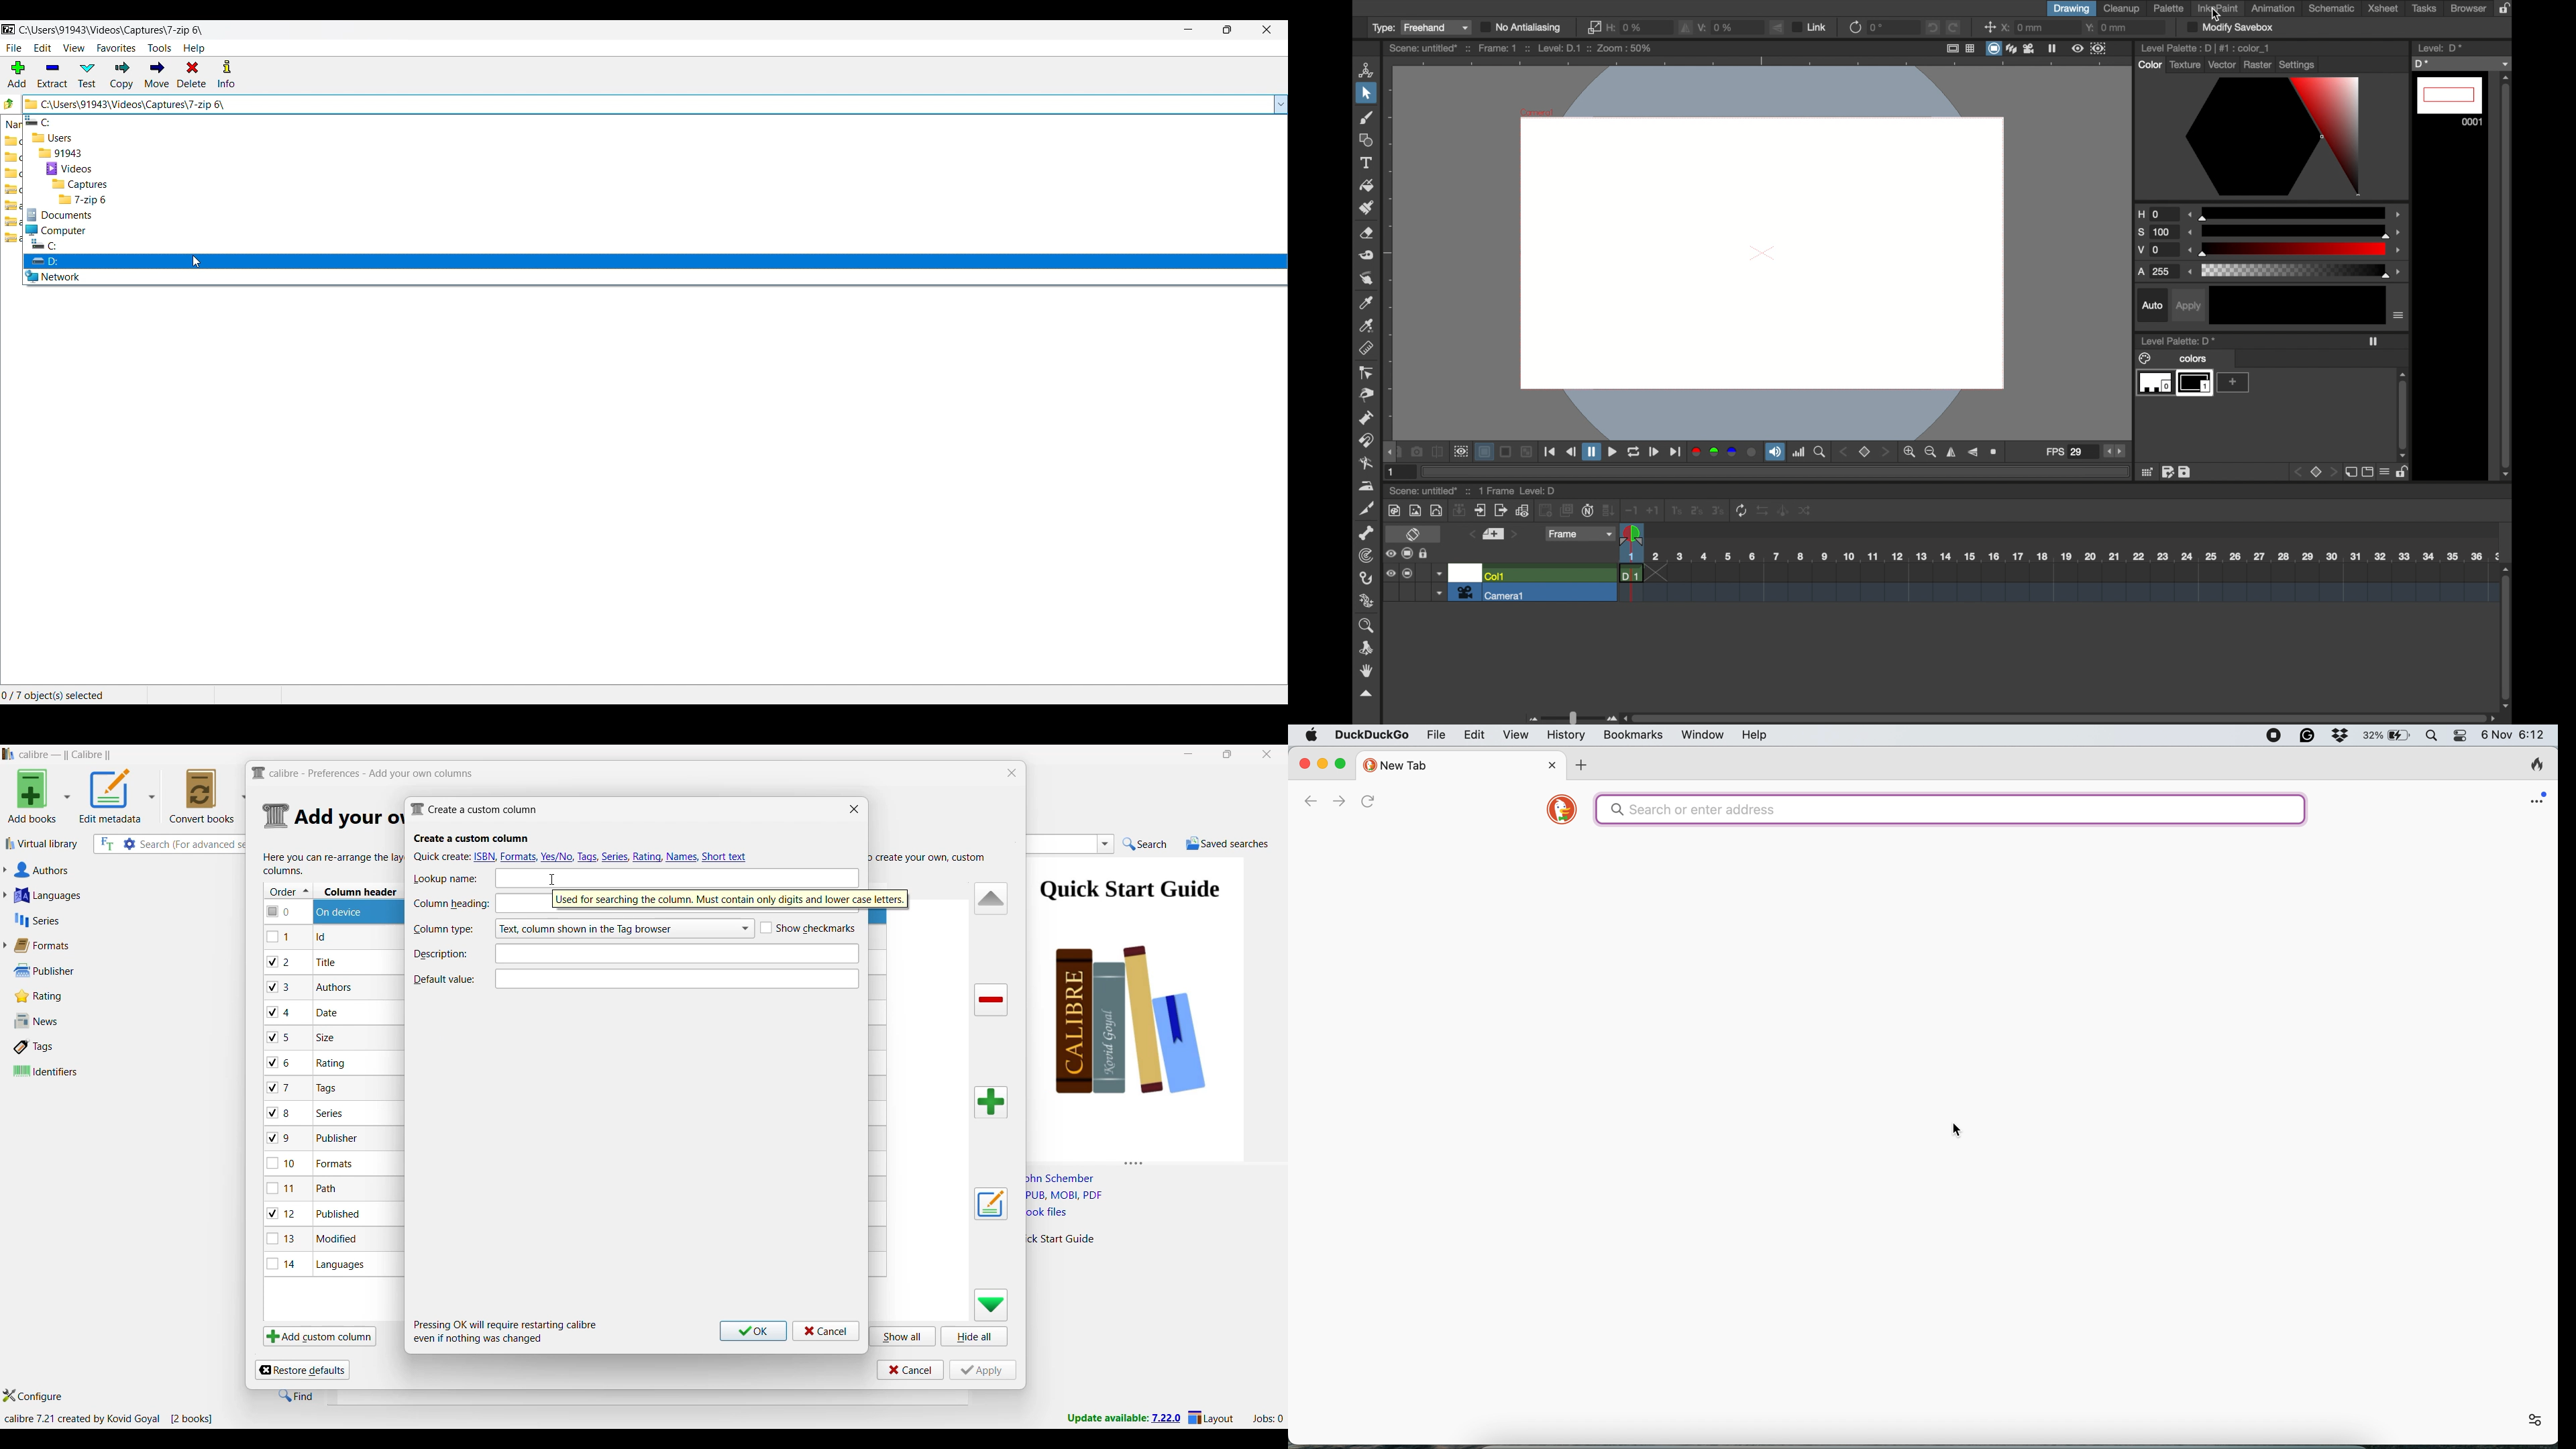 The height and width of the screenshot is (1456, 2576). What do you see at coordinates (296, 1395) in the screenshot?
I see `Find` at bounding box center [296, 1395].